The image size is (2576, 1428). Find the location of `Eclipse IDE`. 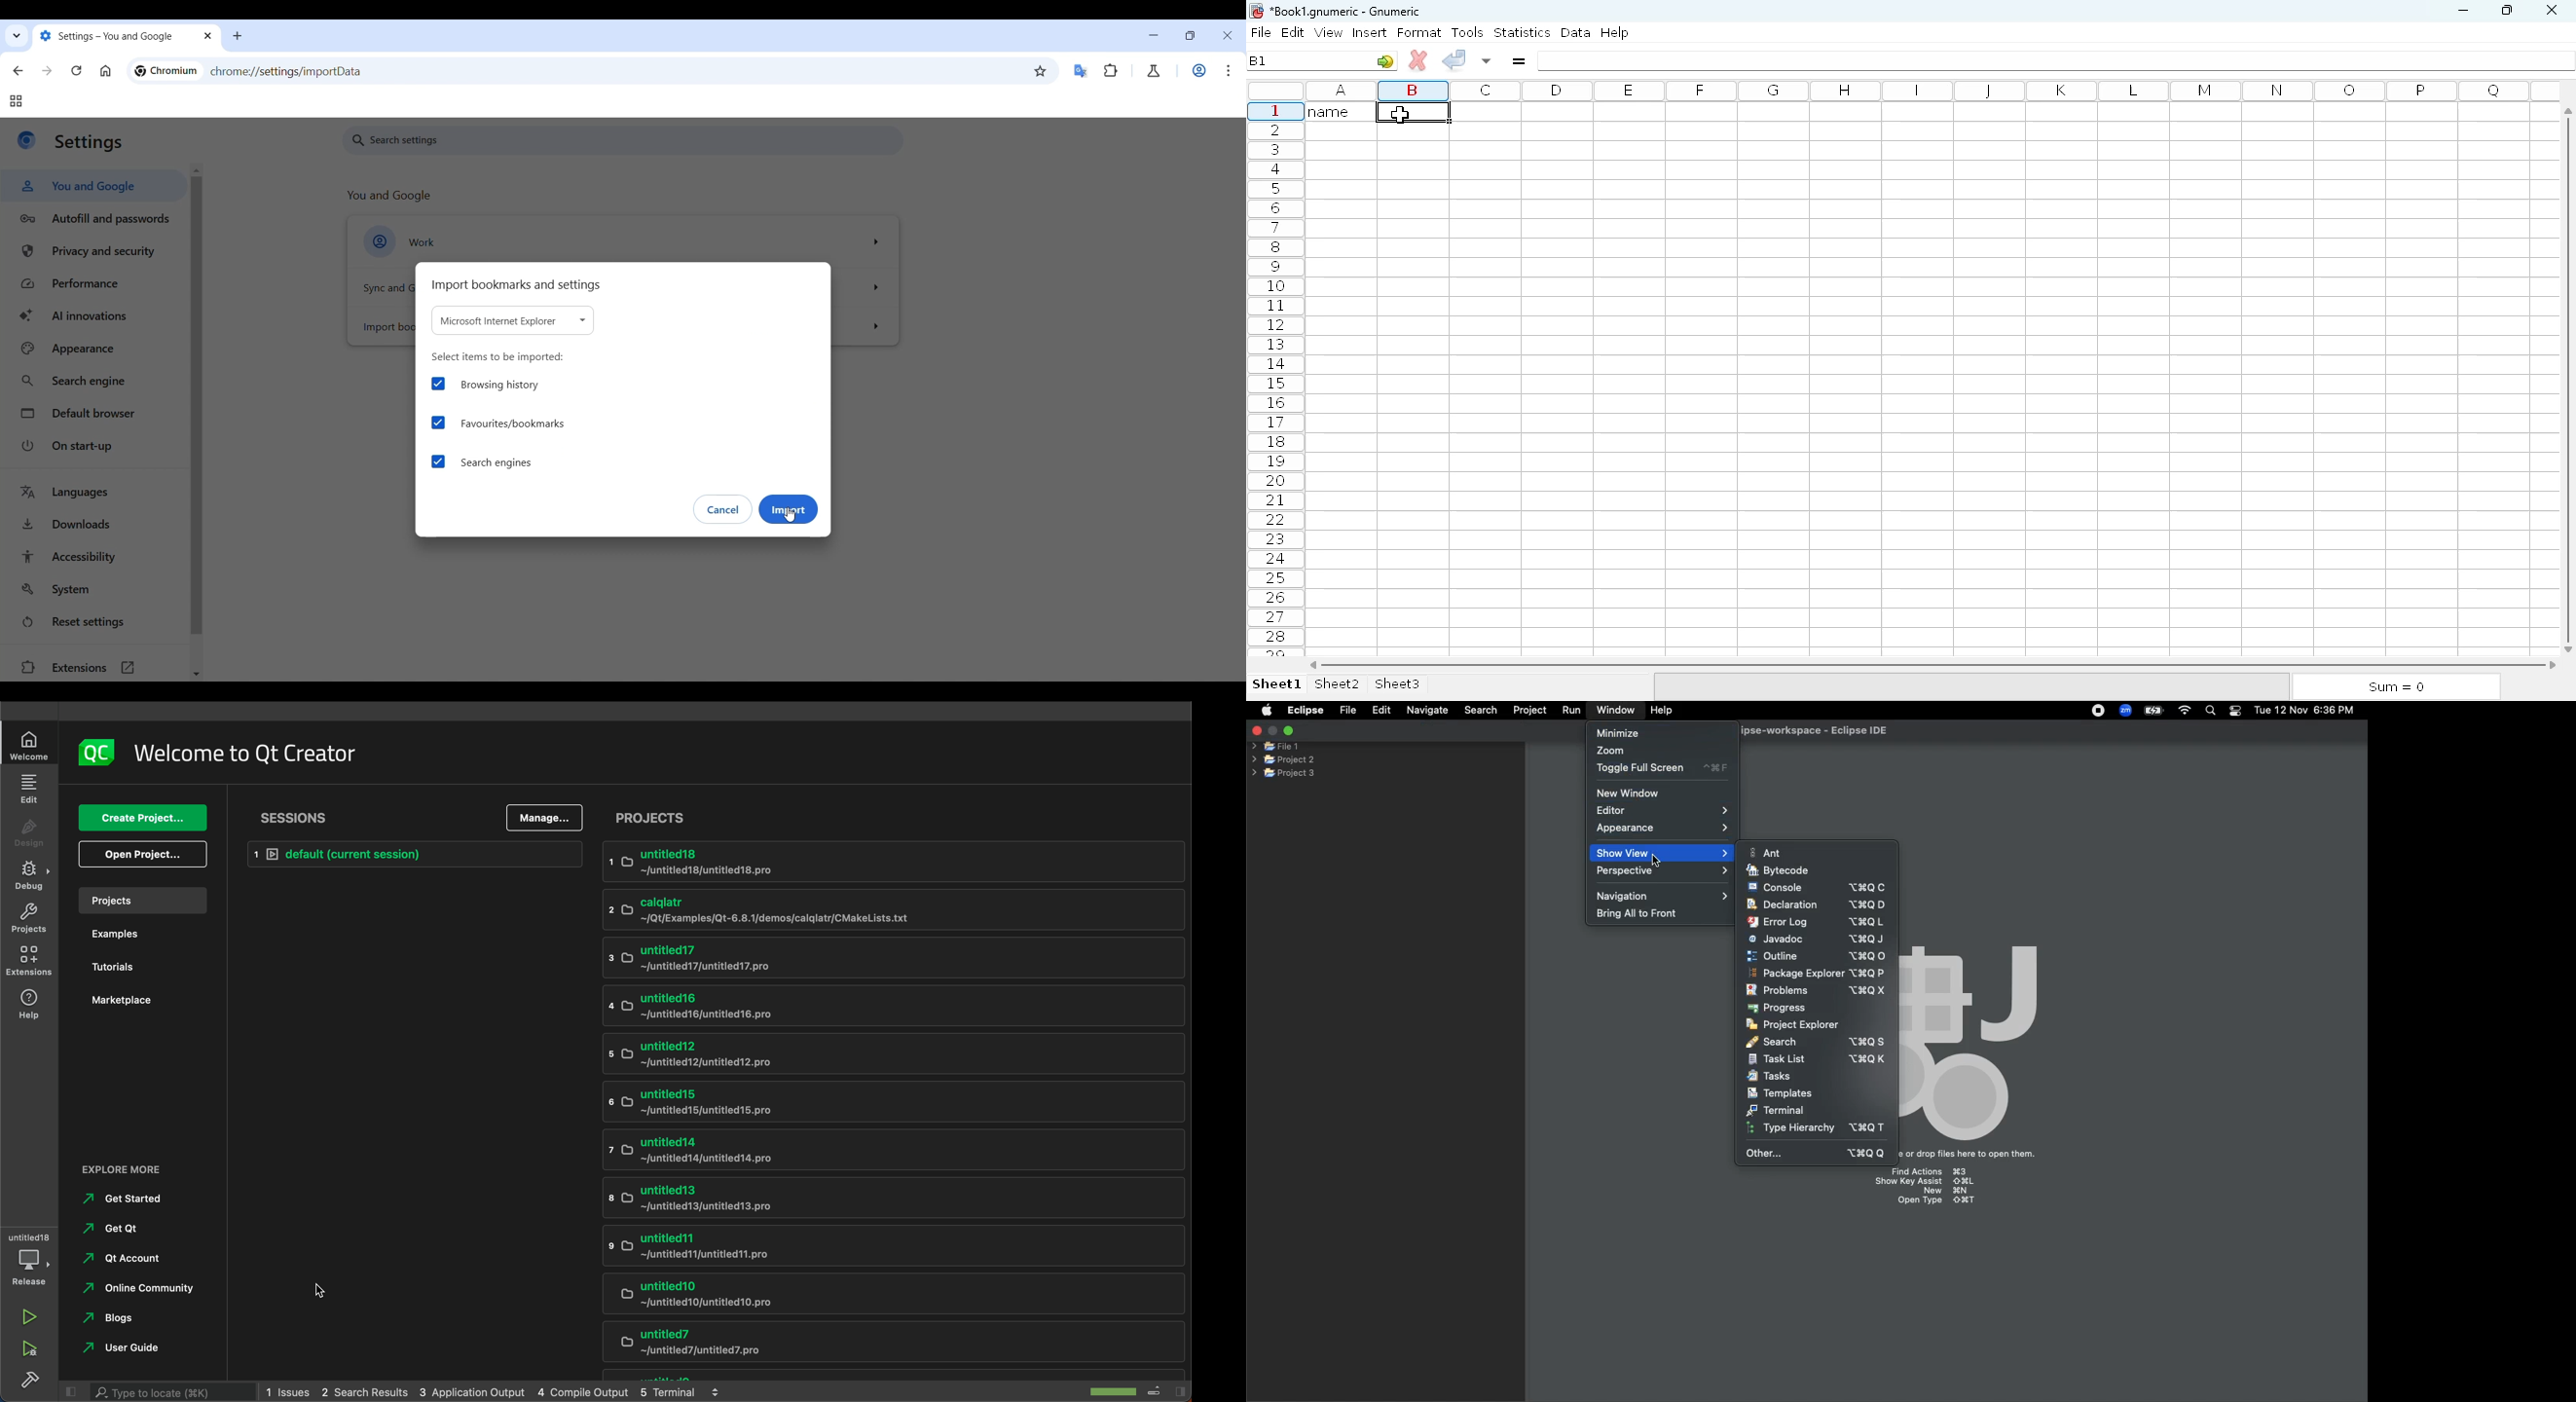

Eclipse IDE is located at coordinates (1804, 731).